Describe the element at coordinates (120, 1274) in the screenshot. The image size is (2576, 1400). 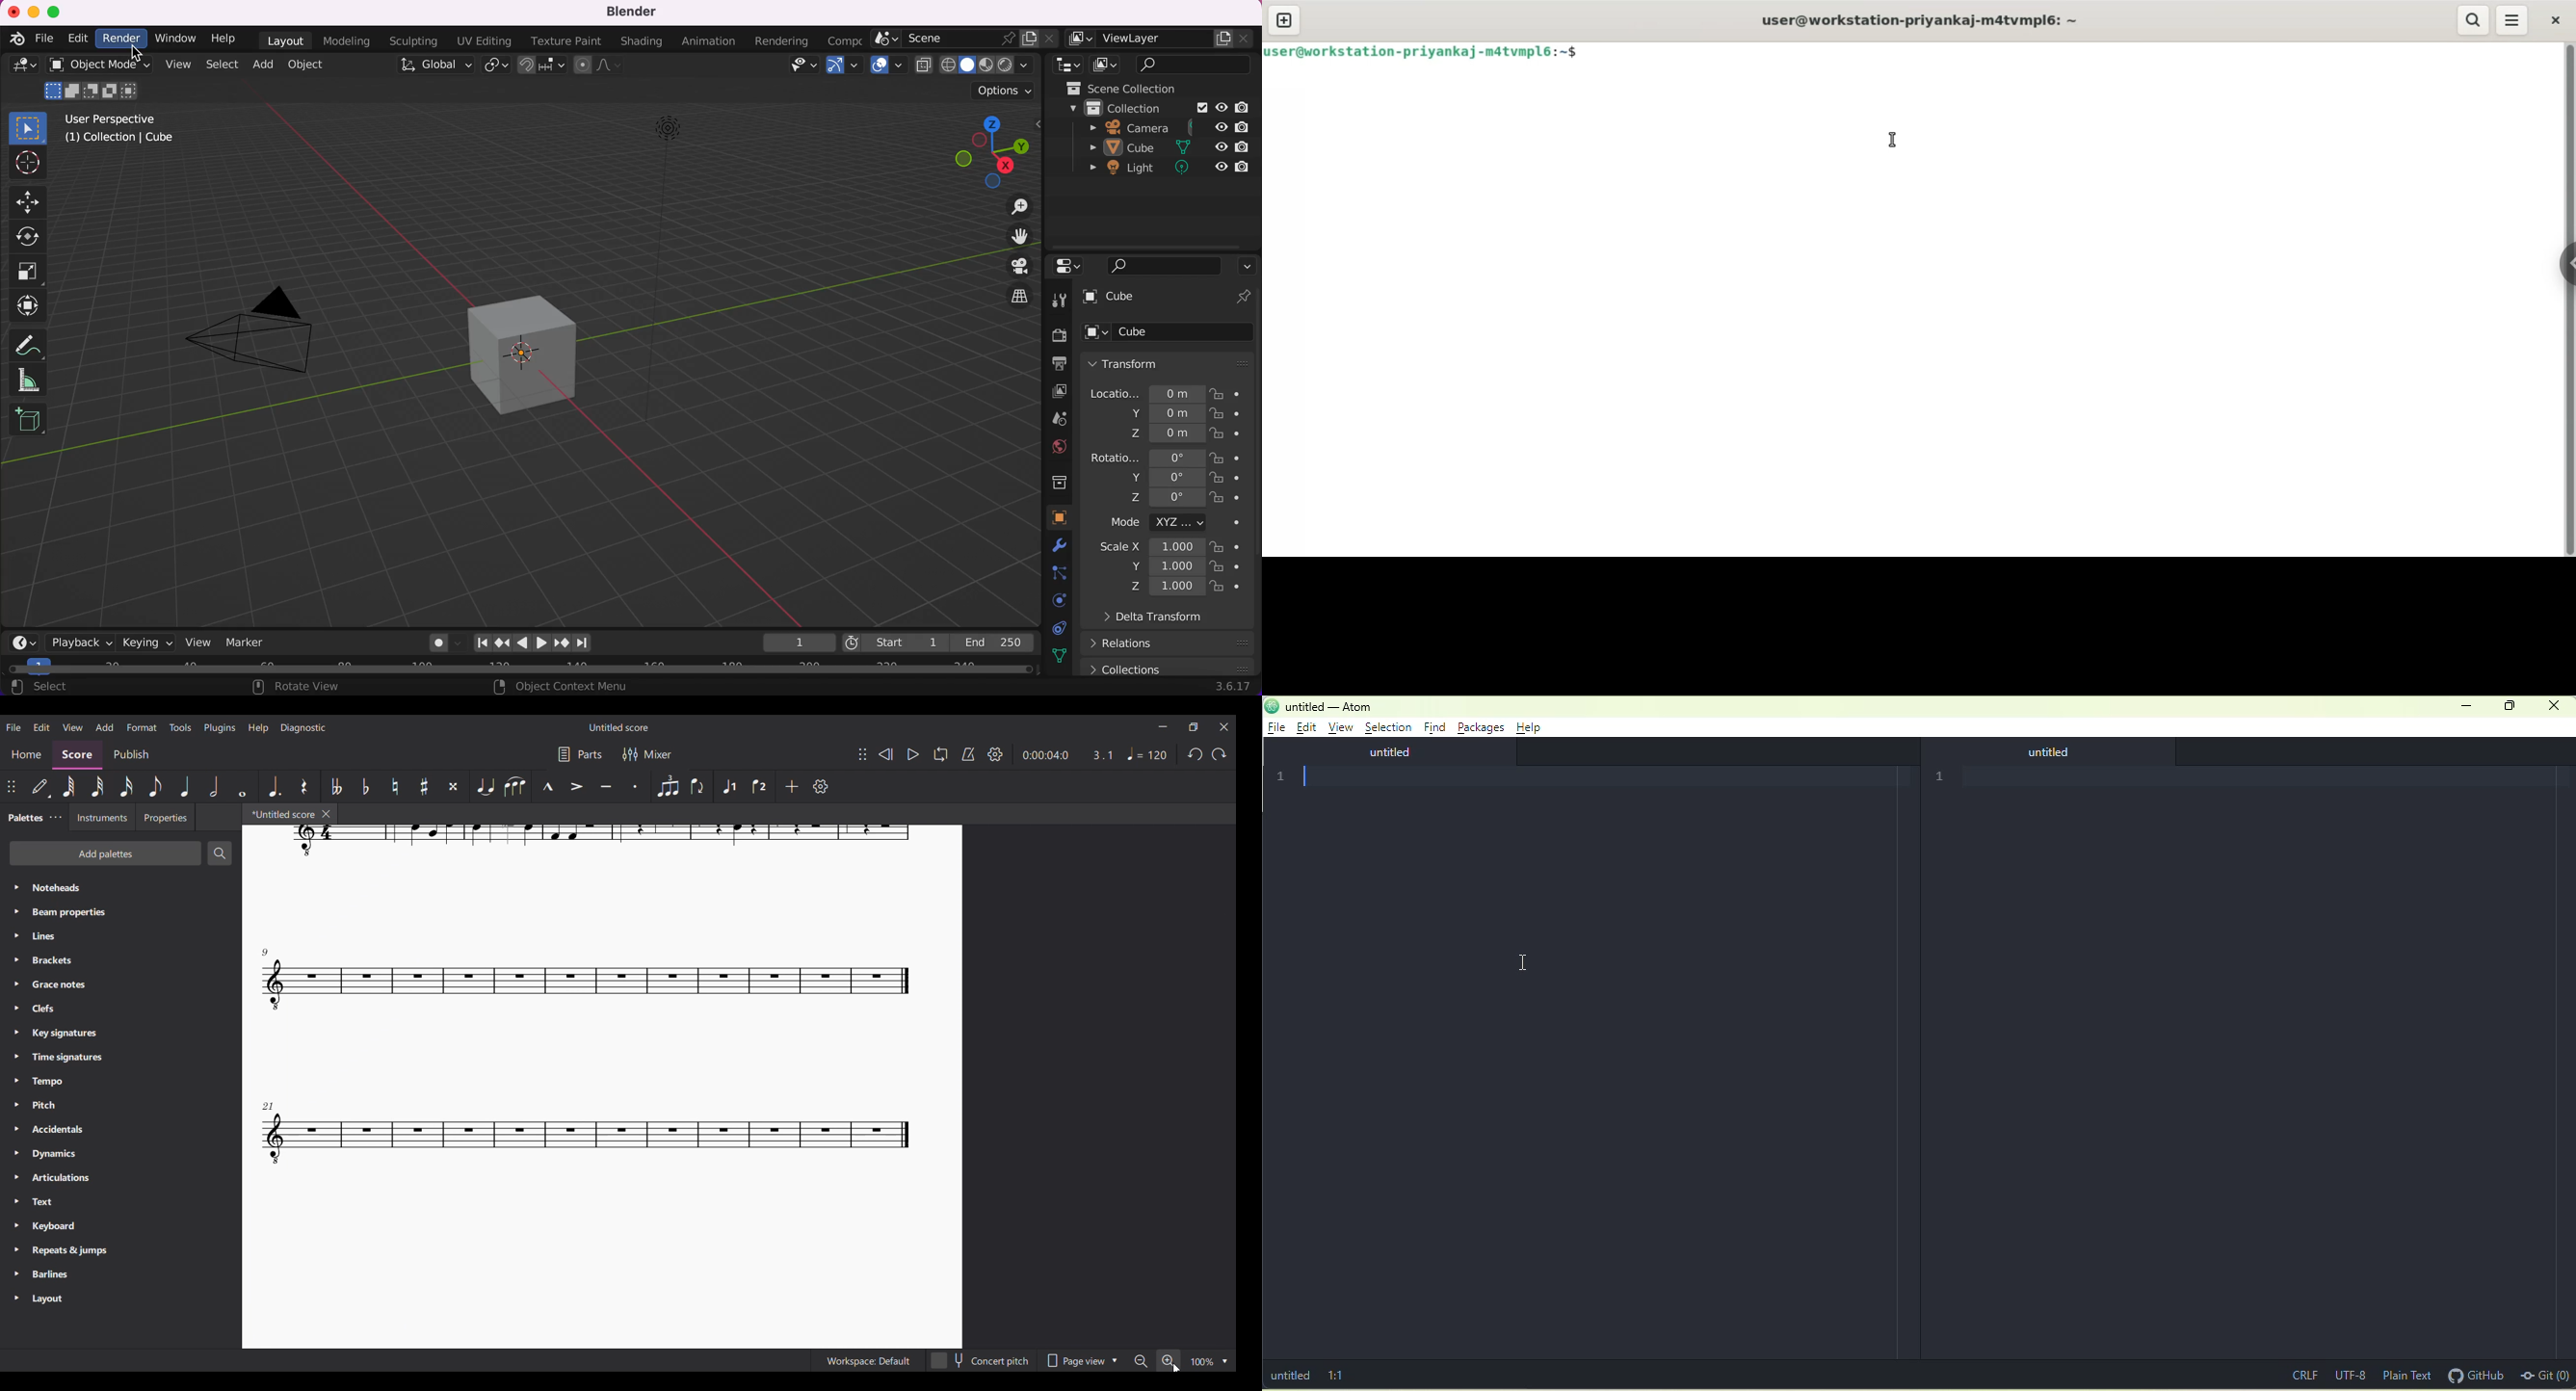
I see `Barlines` at that location.